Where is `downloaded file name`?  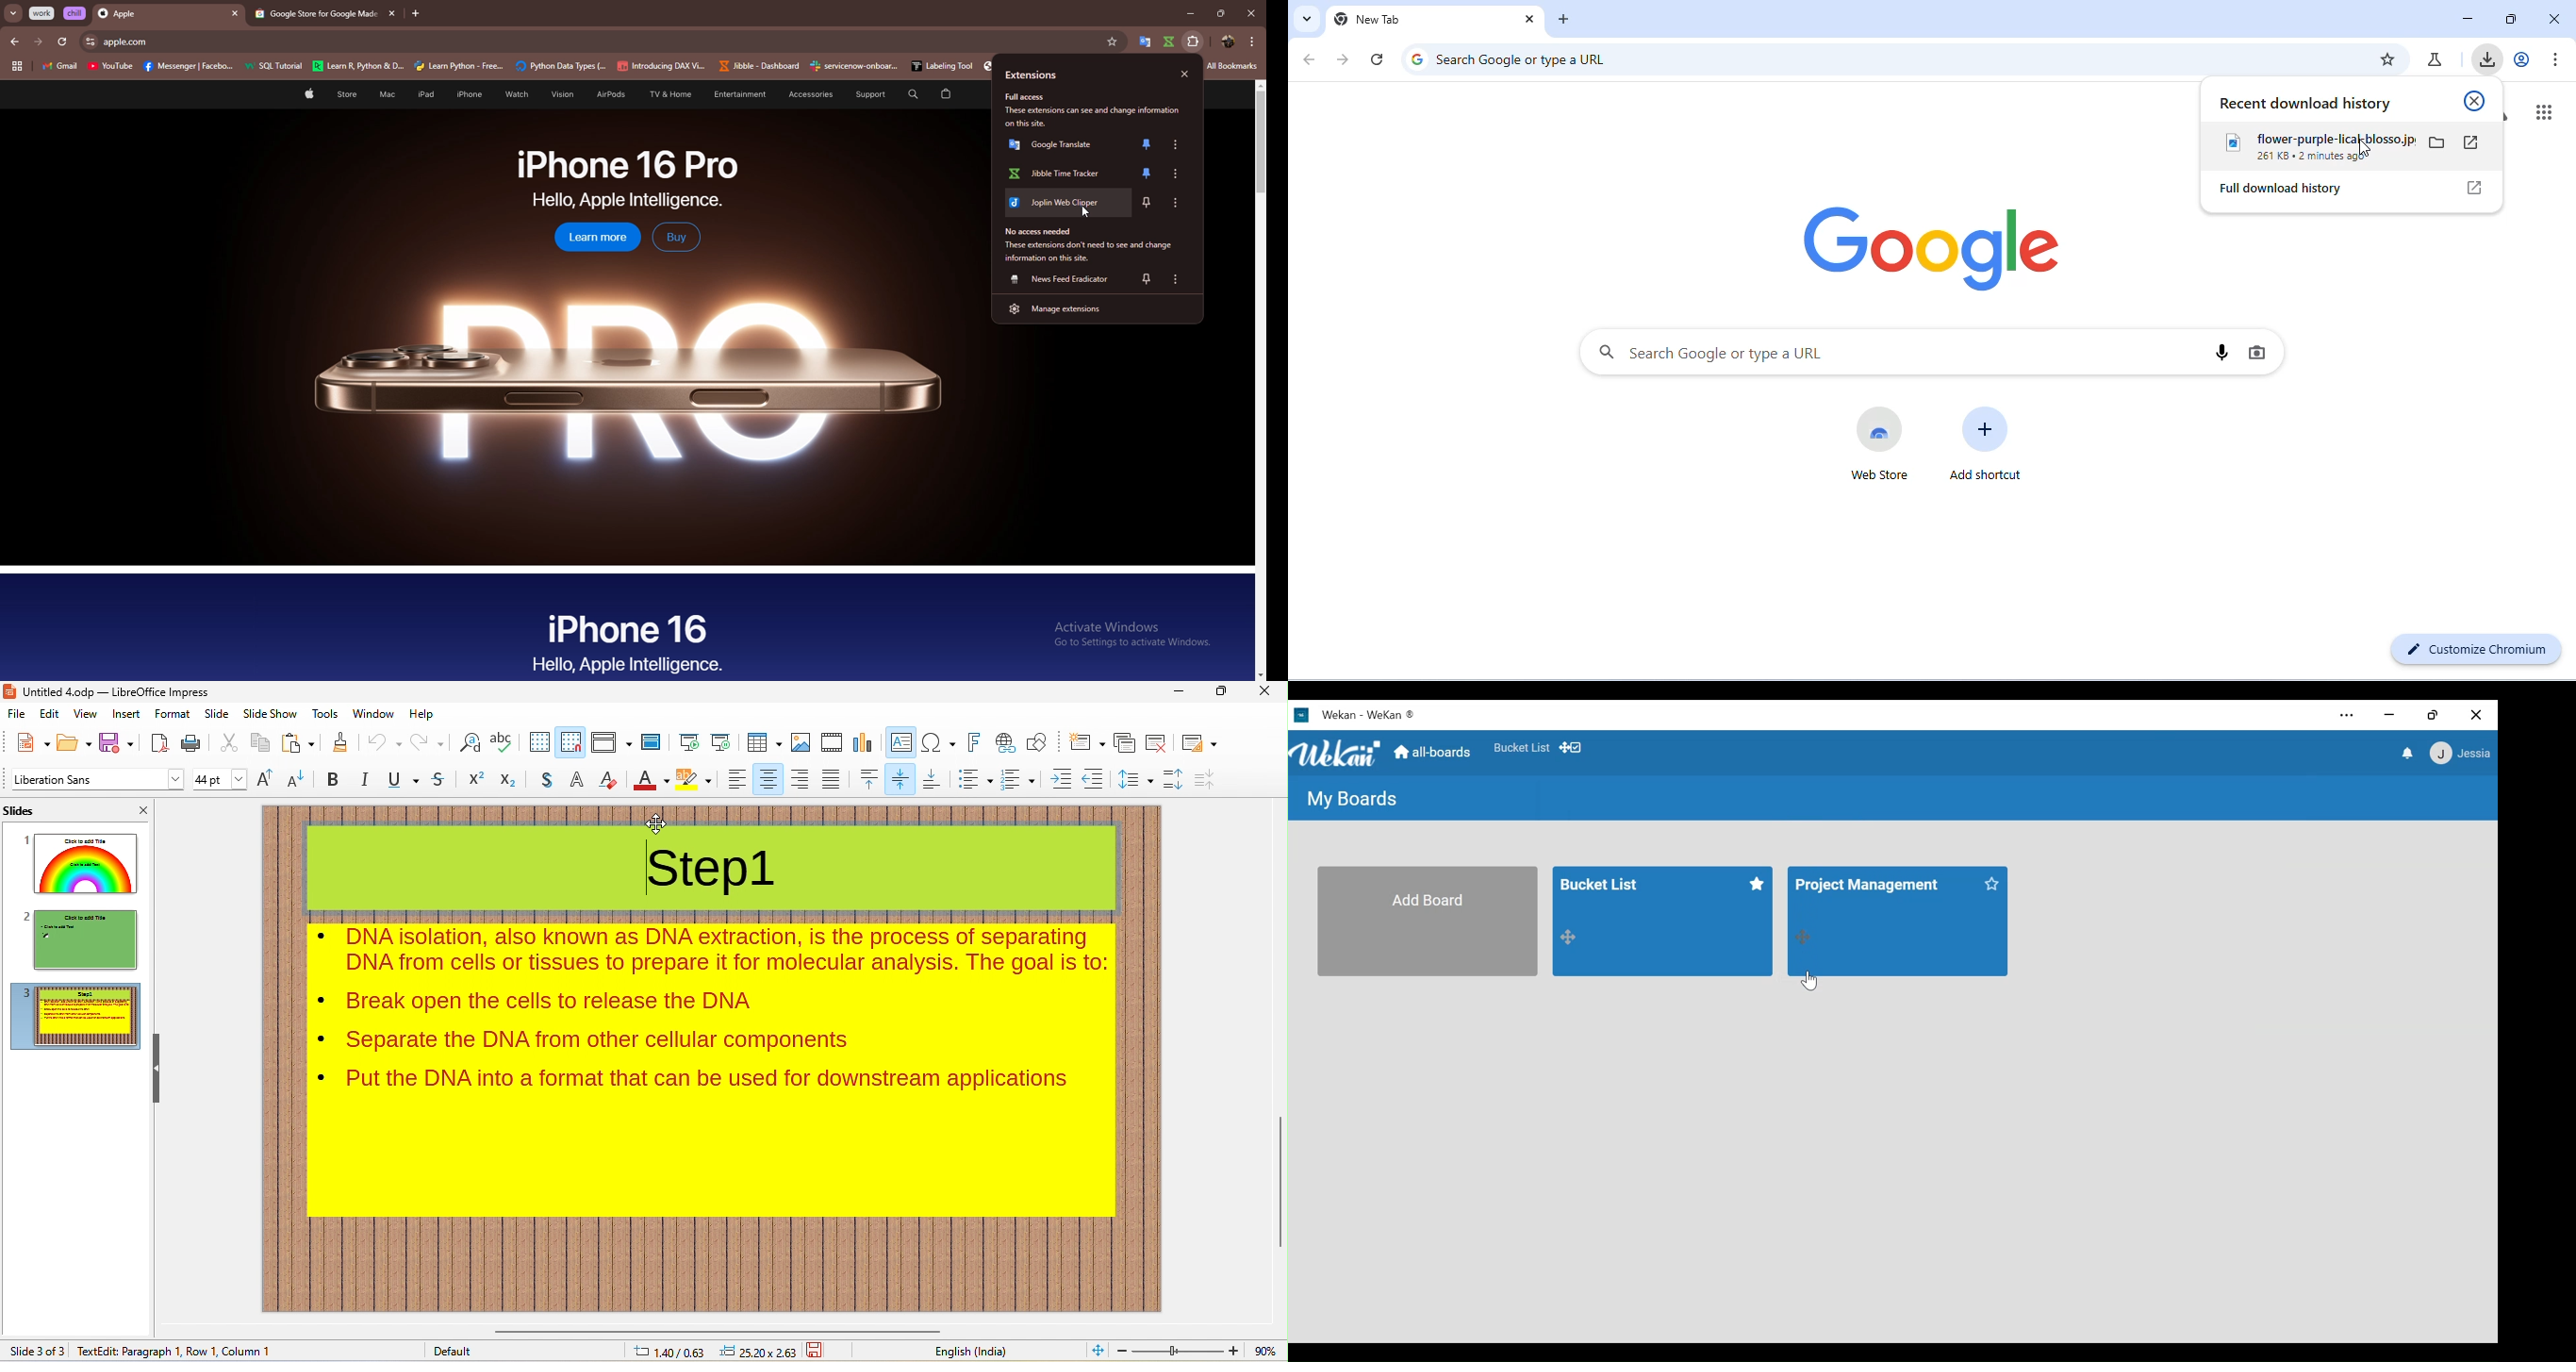
downloaded file name is located at coordinates (2317, 139).